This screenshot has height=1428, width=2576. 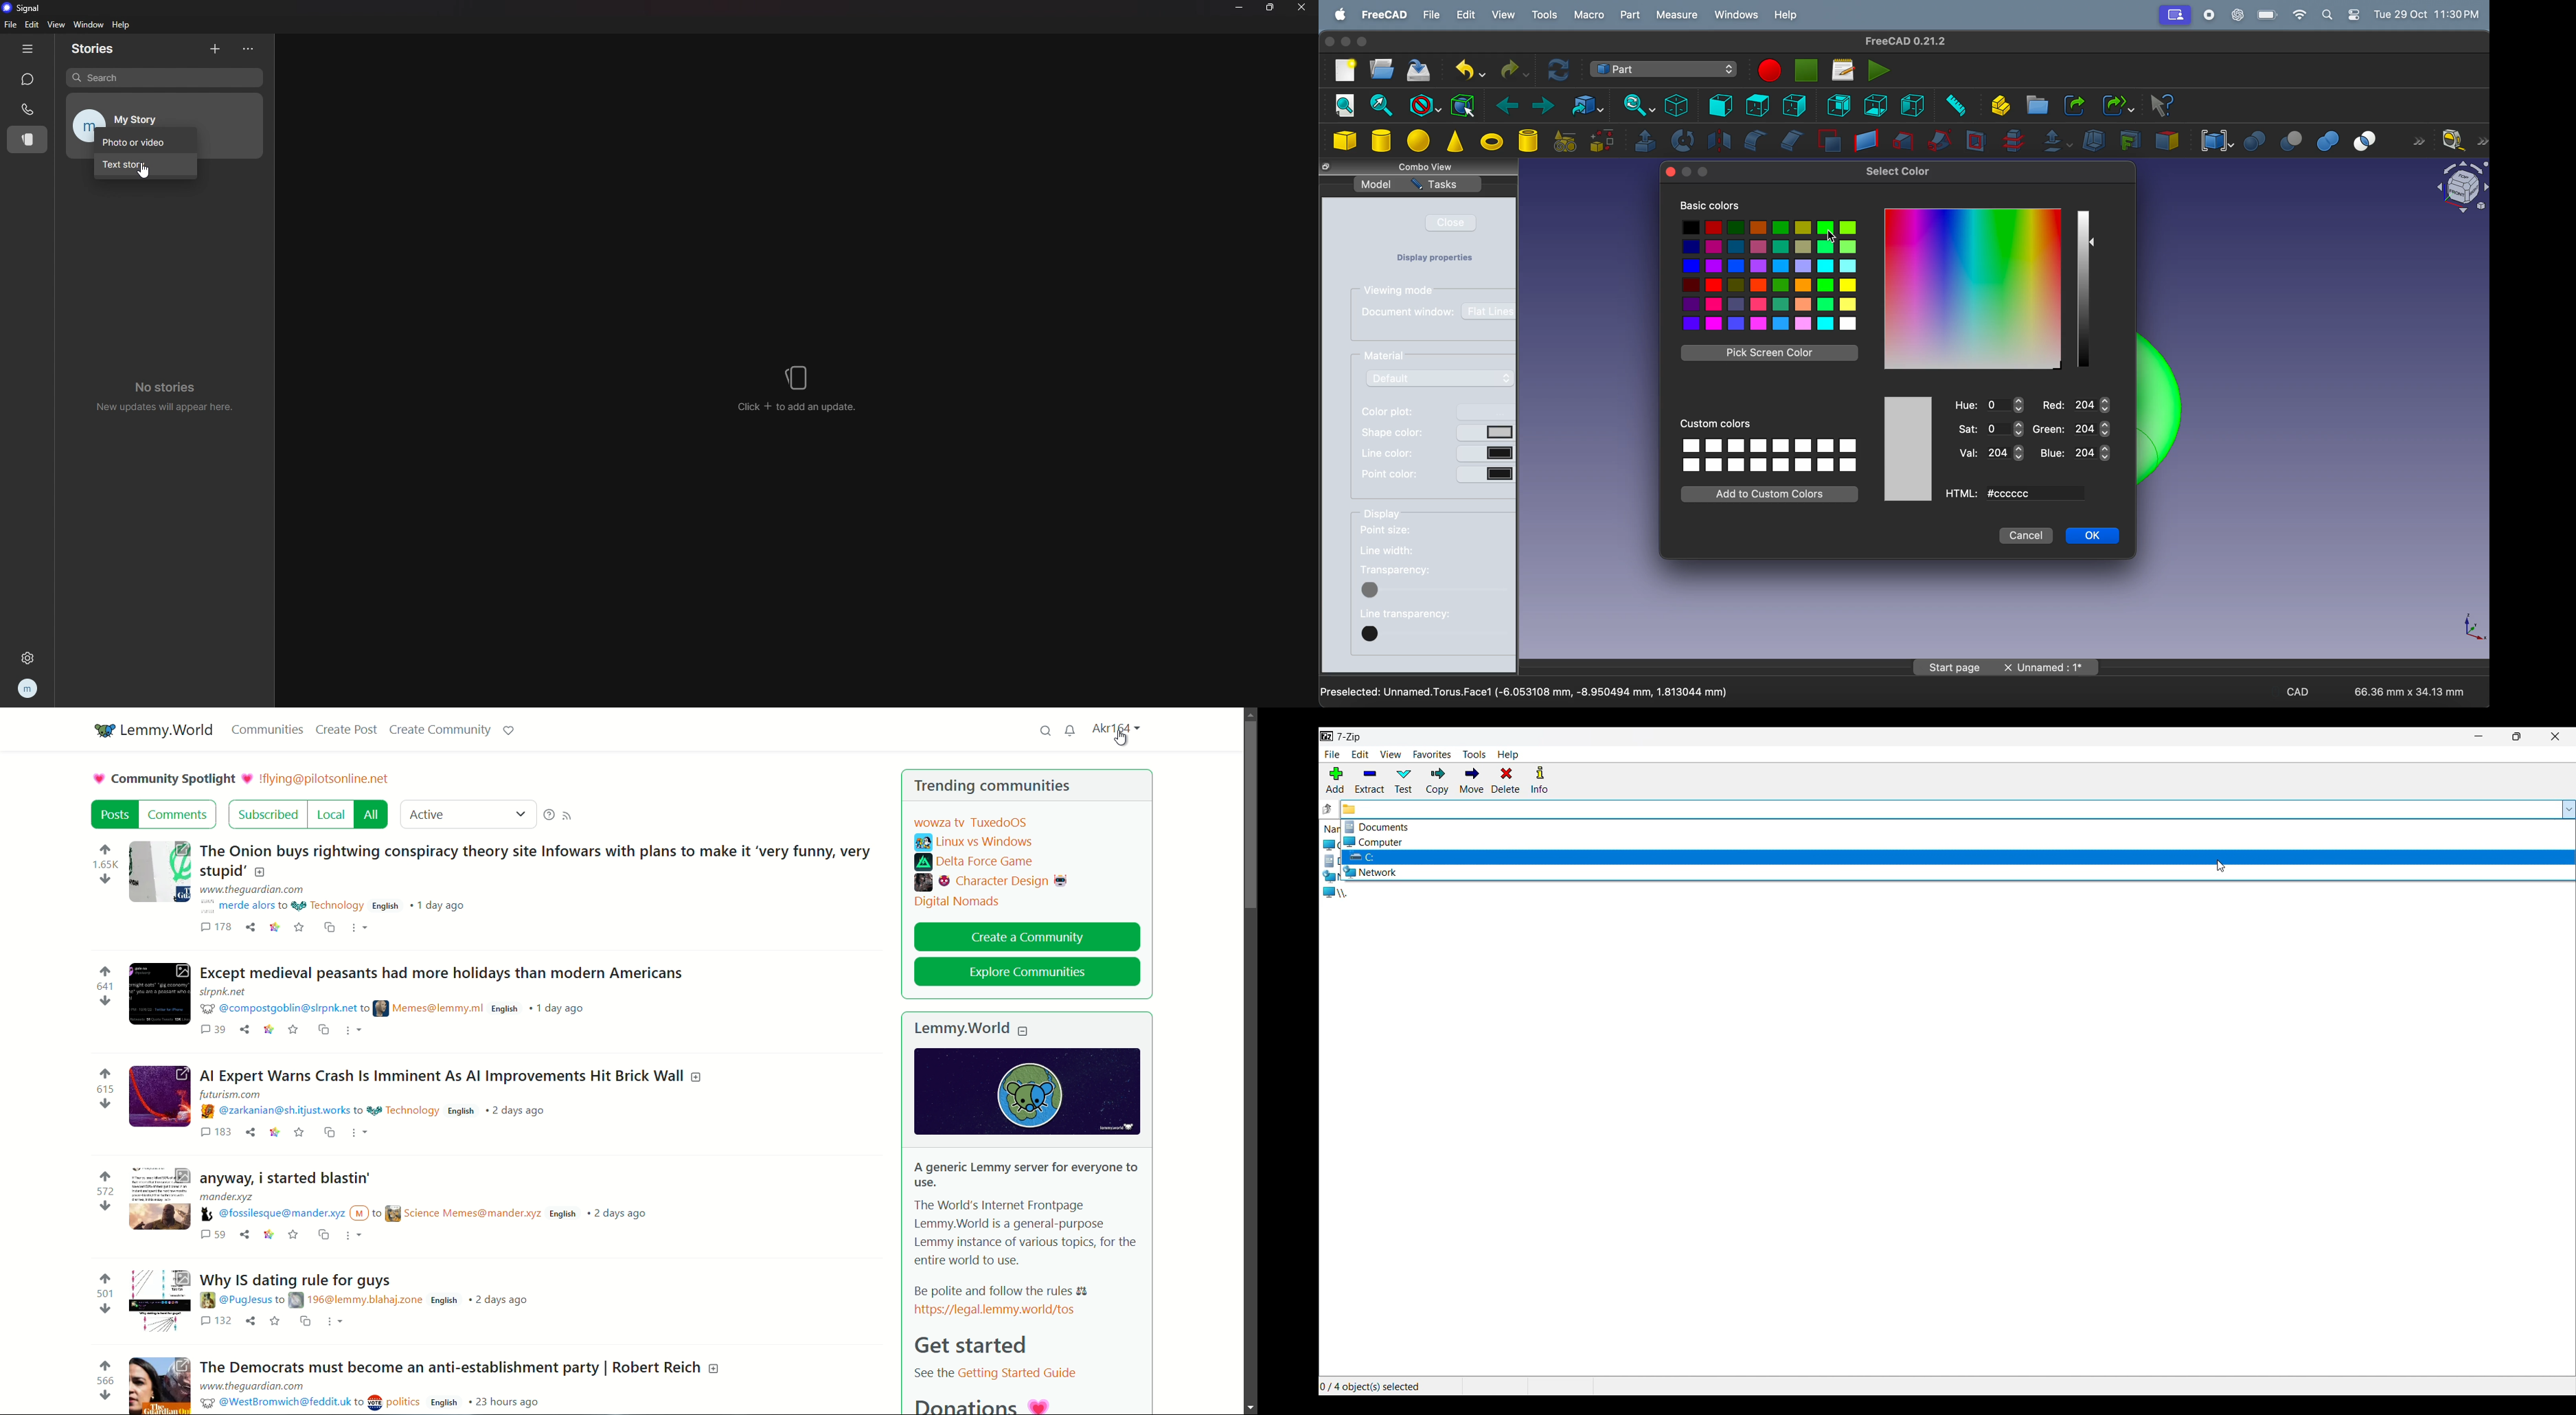 I want to click on open, so click(x=1382, y=71).